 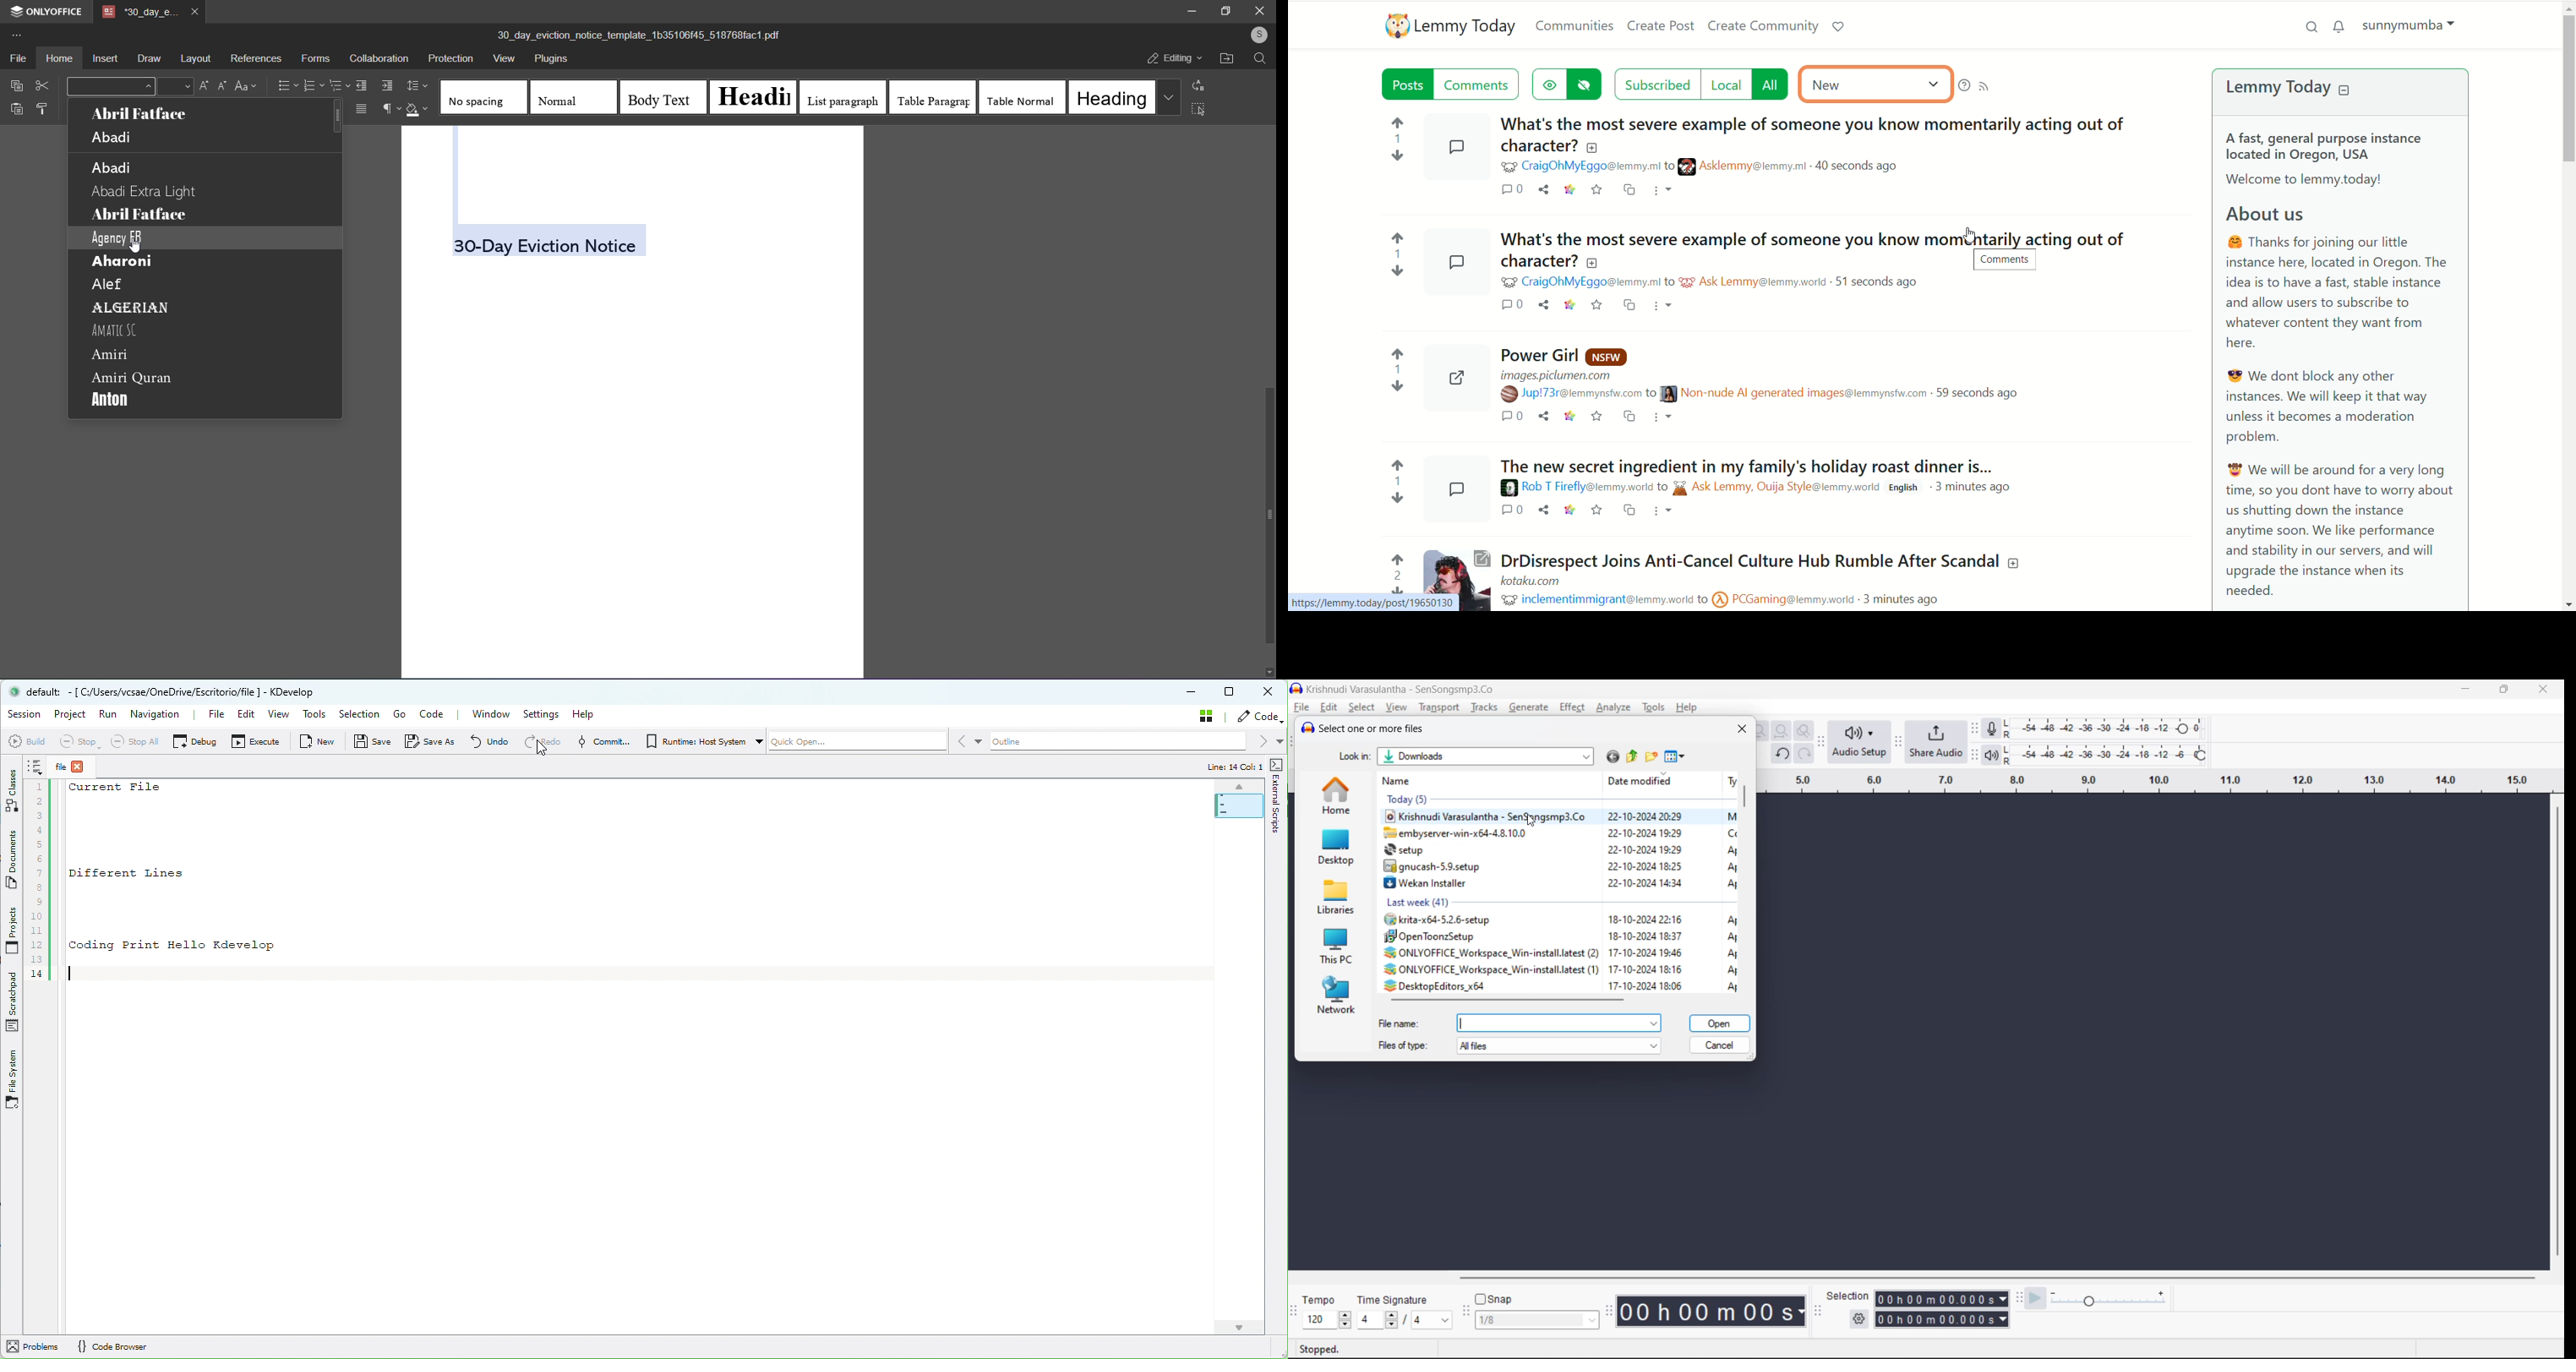 I want to click on Cursor, so click(x=1531, y=824).